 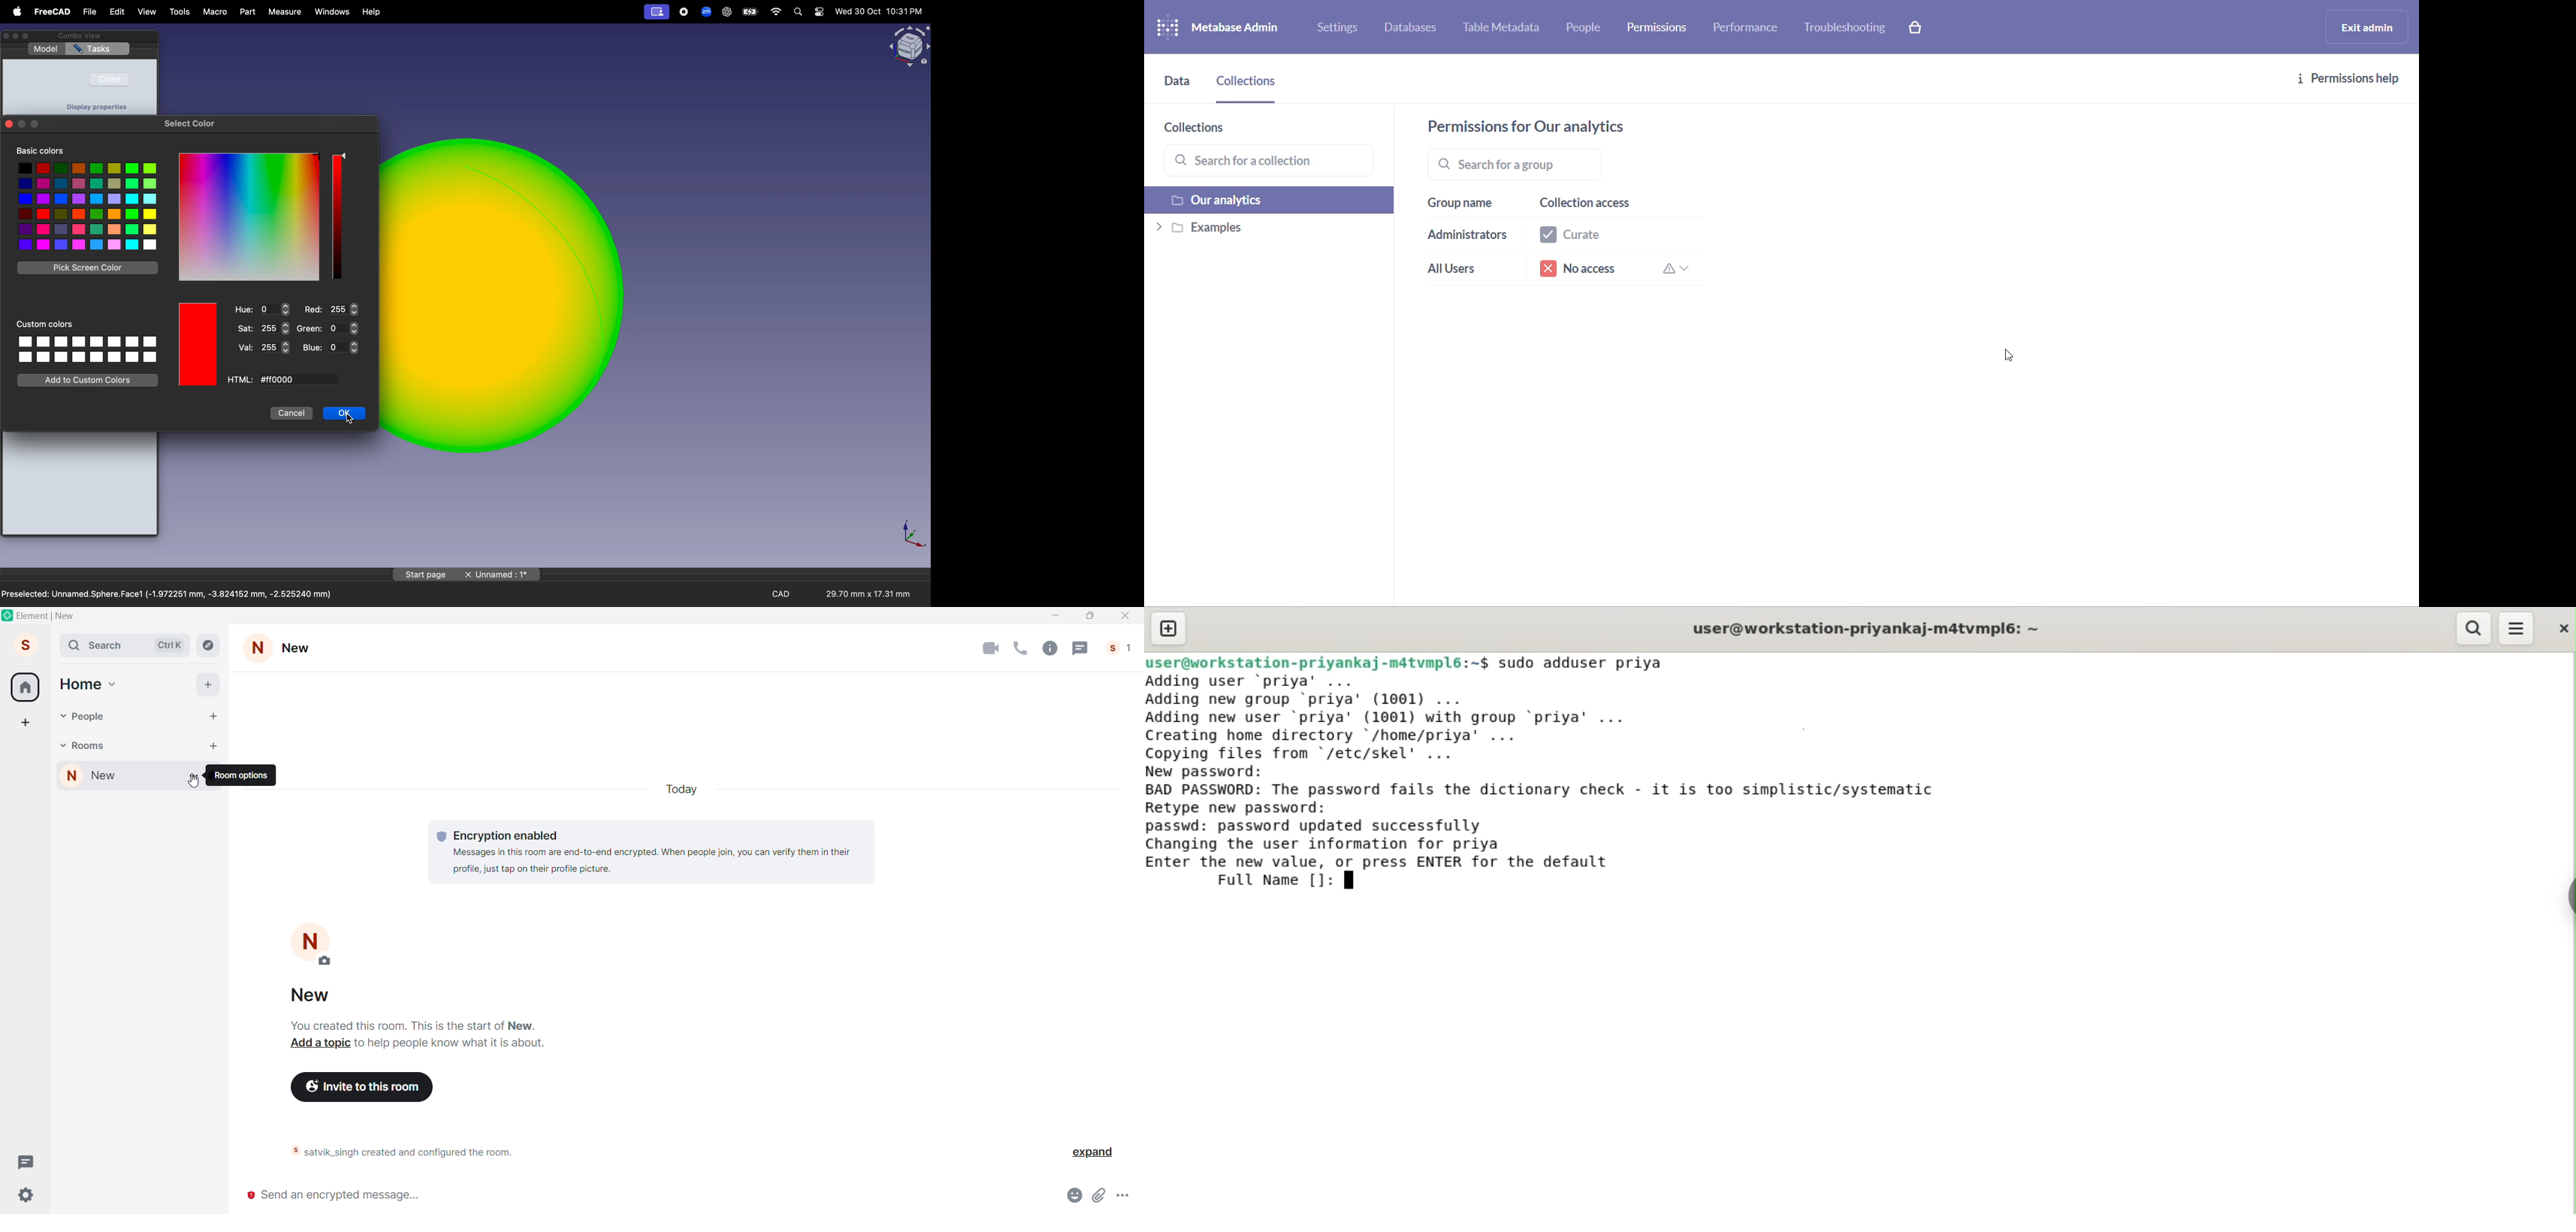 I want to click on Video, so click(x=992, y=649).